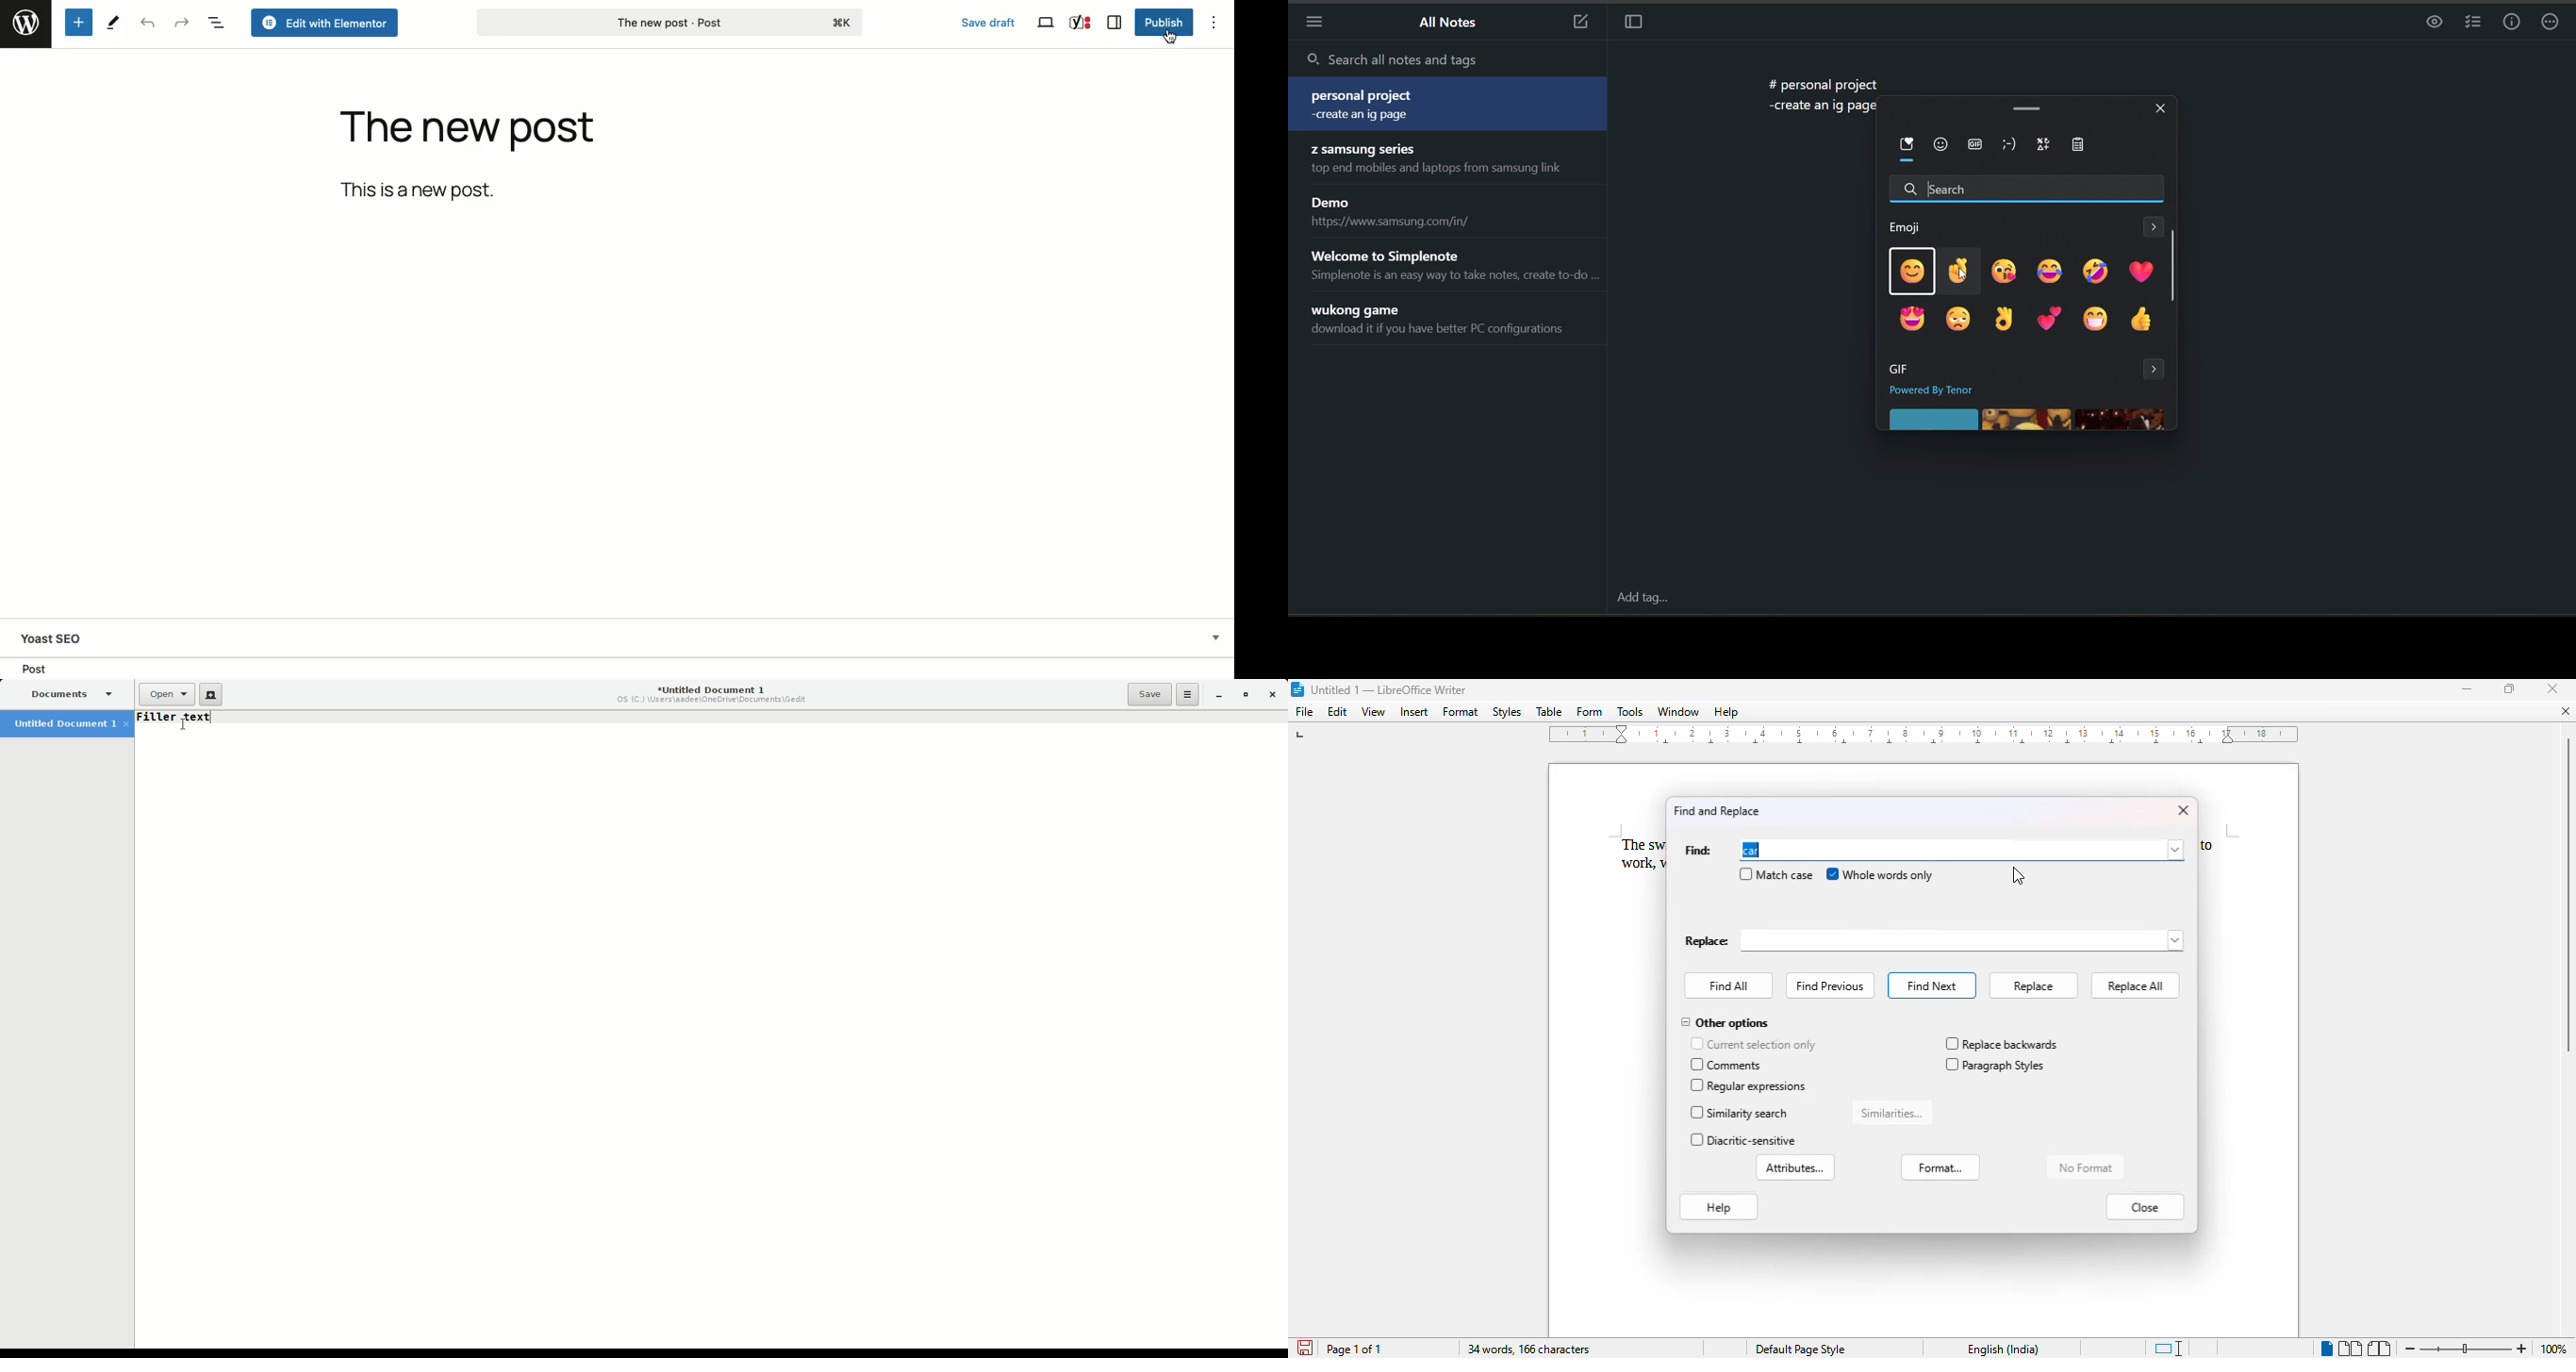 The width and height of the screenshot is (2576, 1372). I want to click on cursor, so click(2017, 876).